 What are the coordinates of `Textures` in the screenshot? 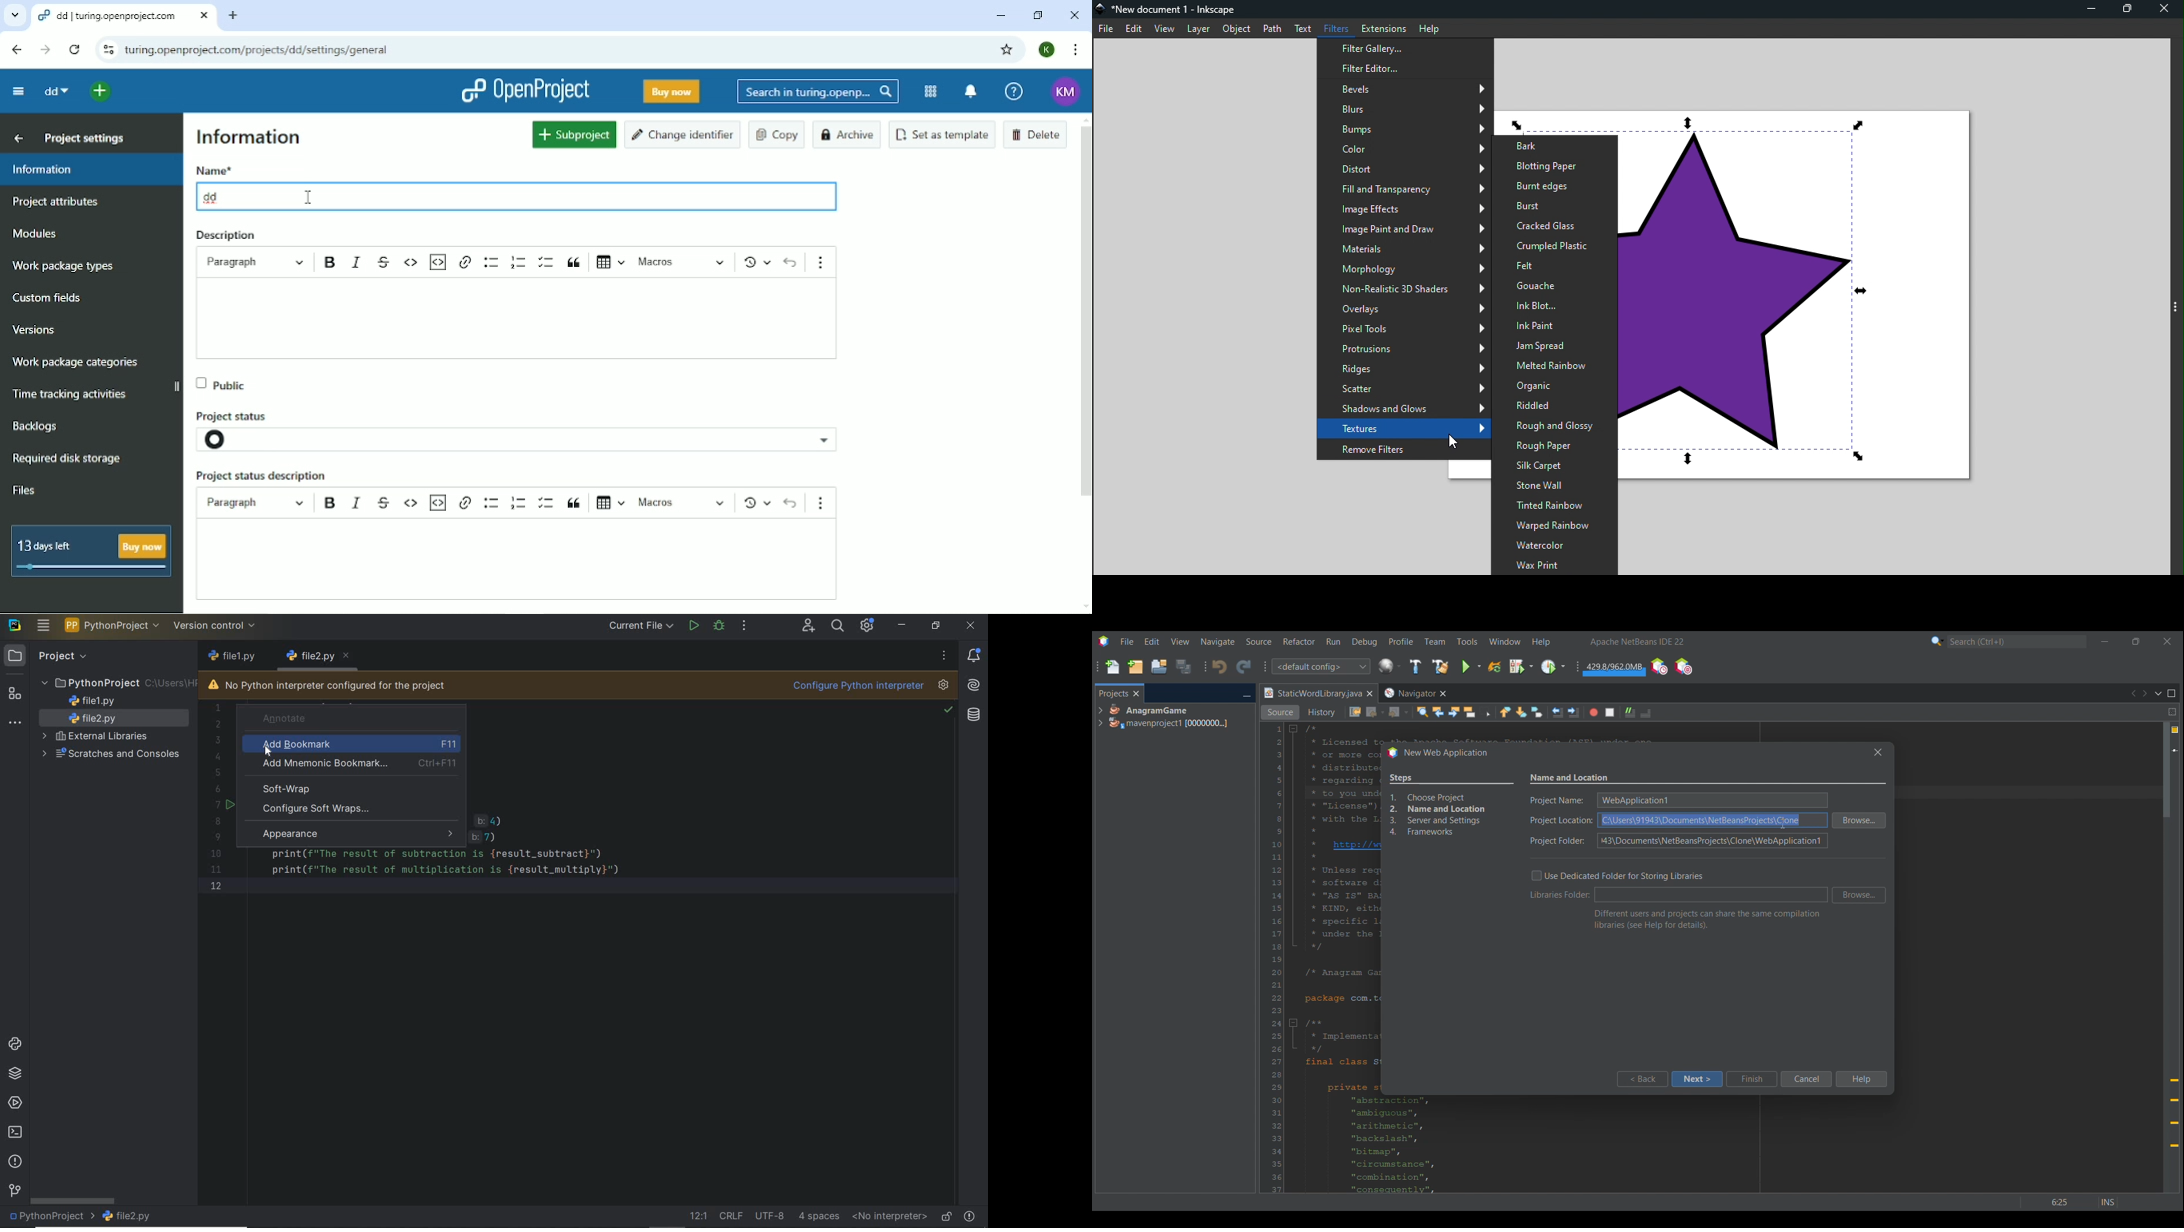 It's located at (1402, 428).